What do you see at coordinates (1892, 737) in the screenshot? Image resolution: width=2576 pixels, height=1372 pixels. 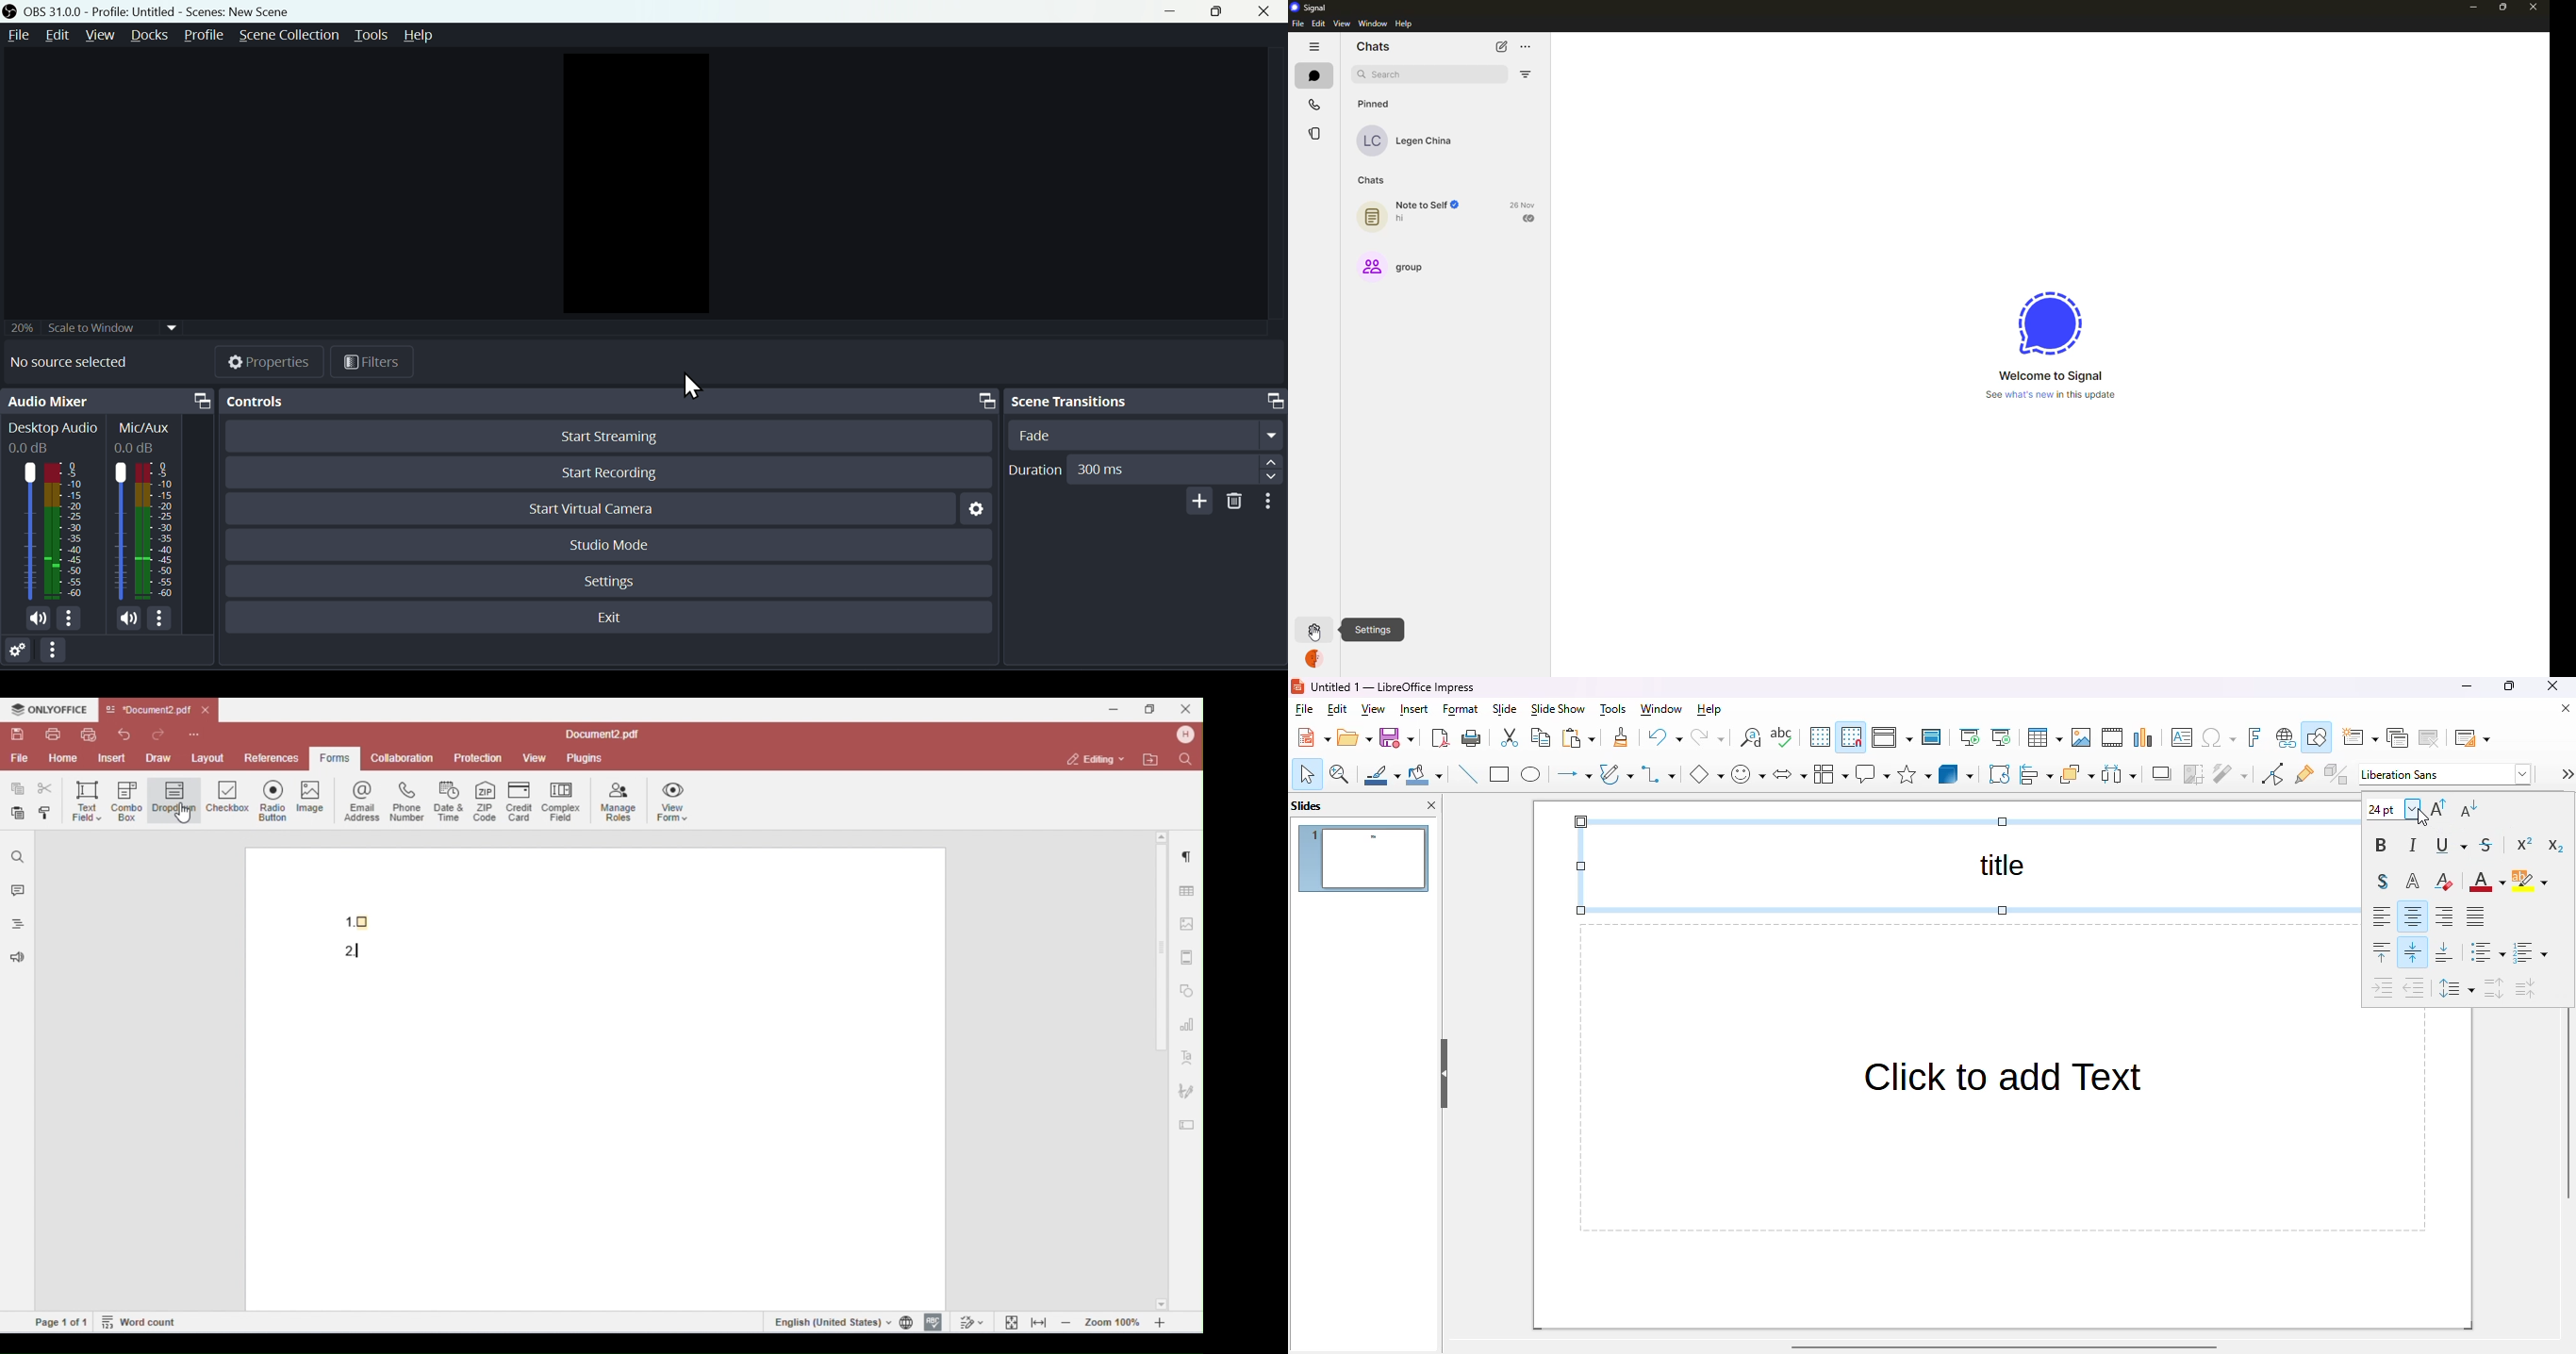 I see `display views` at bounding box center [1892, 737].